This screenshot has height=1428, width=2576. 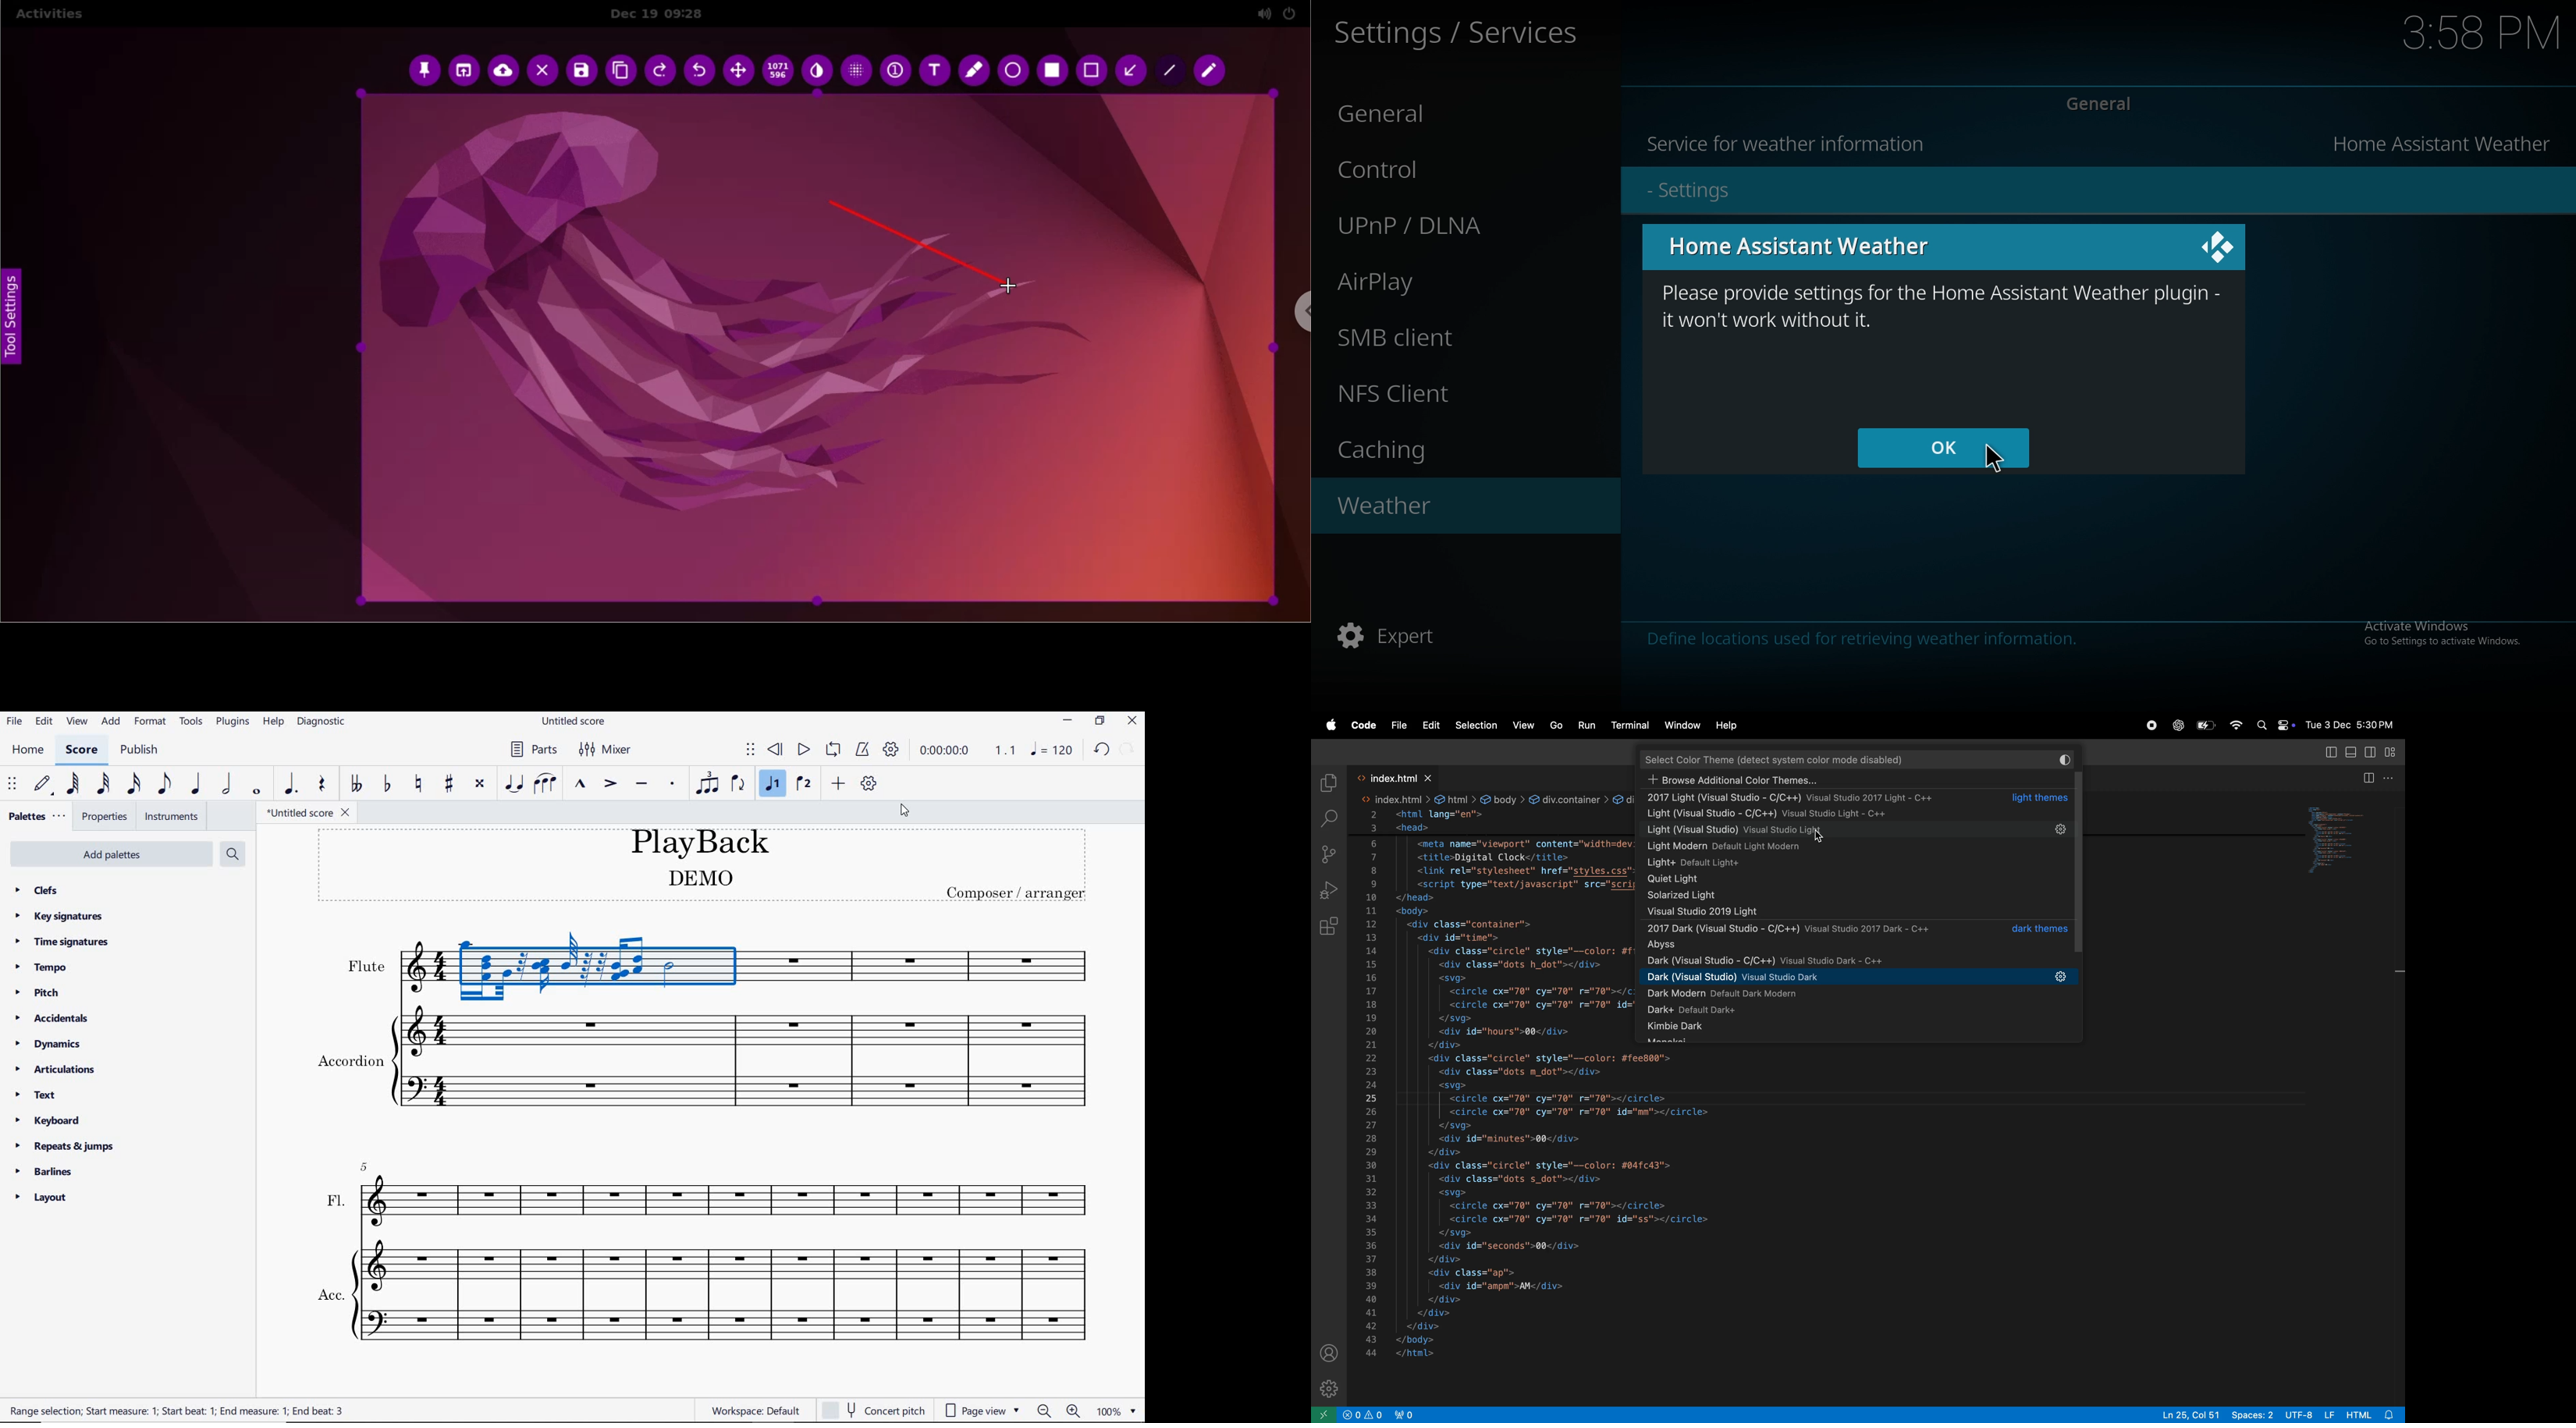 What do you see at coordinates (1778, 864) in the screenshot?
I see `lights` at bounding box center [1778, 864].